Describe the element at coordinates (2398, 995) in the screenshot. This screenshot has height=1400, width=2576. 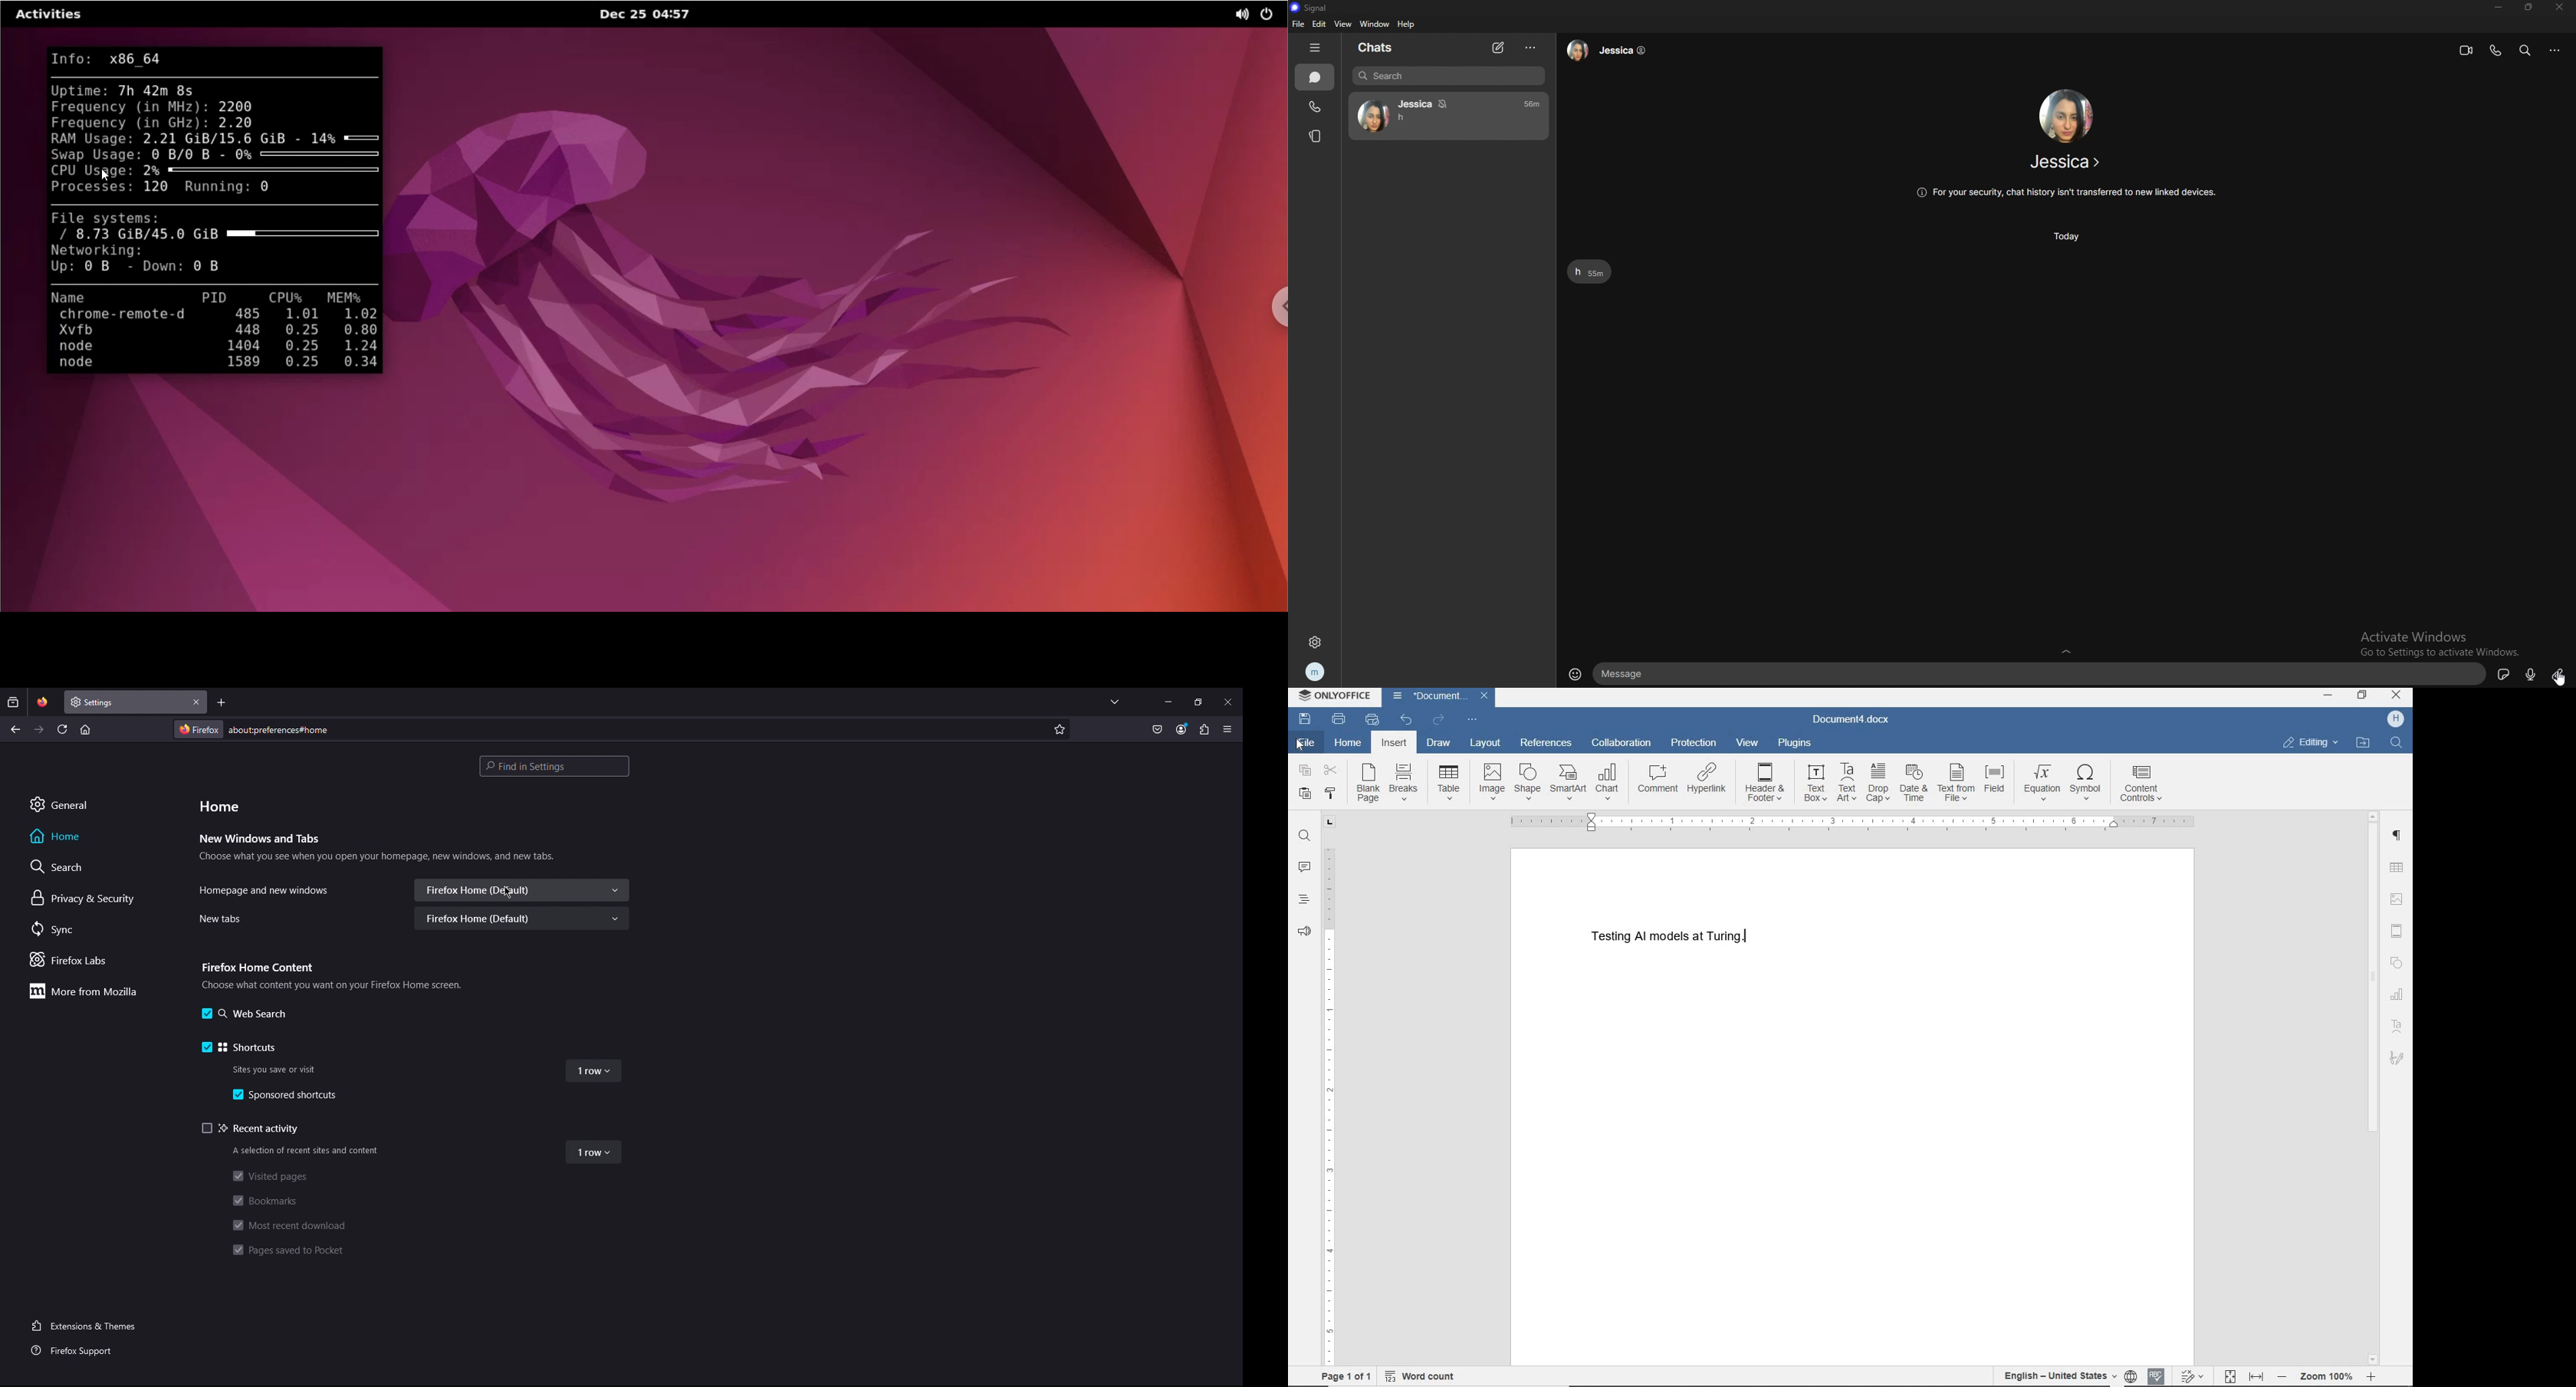
I see `chart` at that location.